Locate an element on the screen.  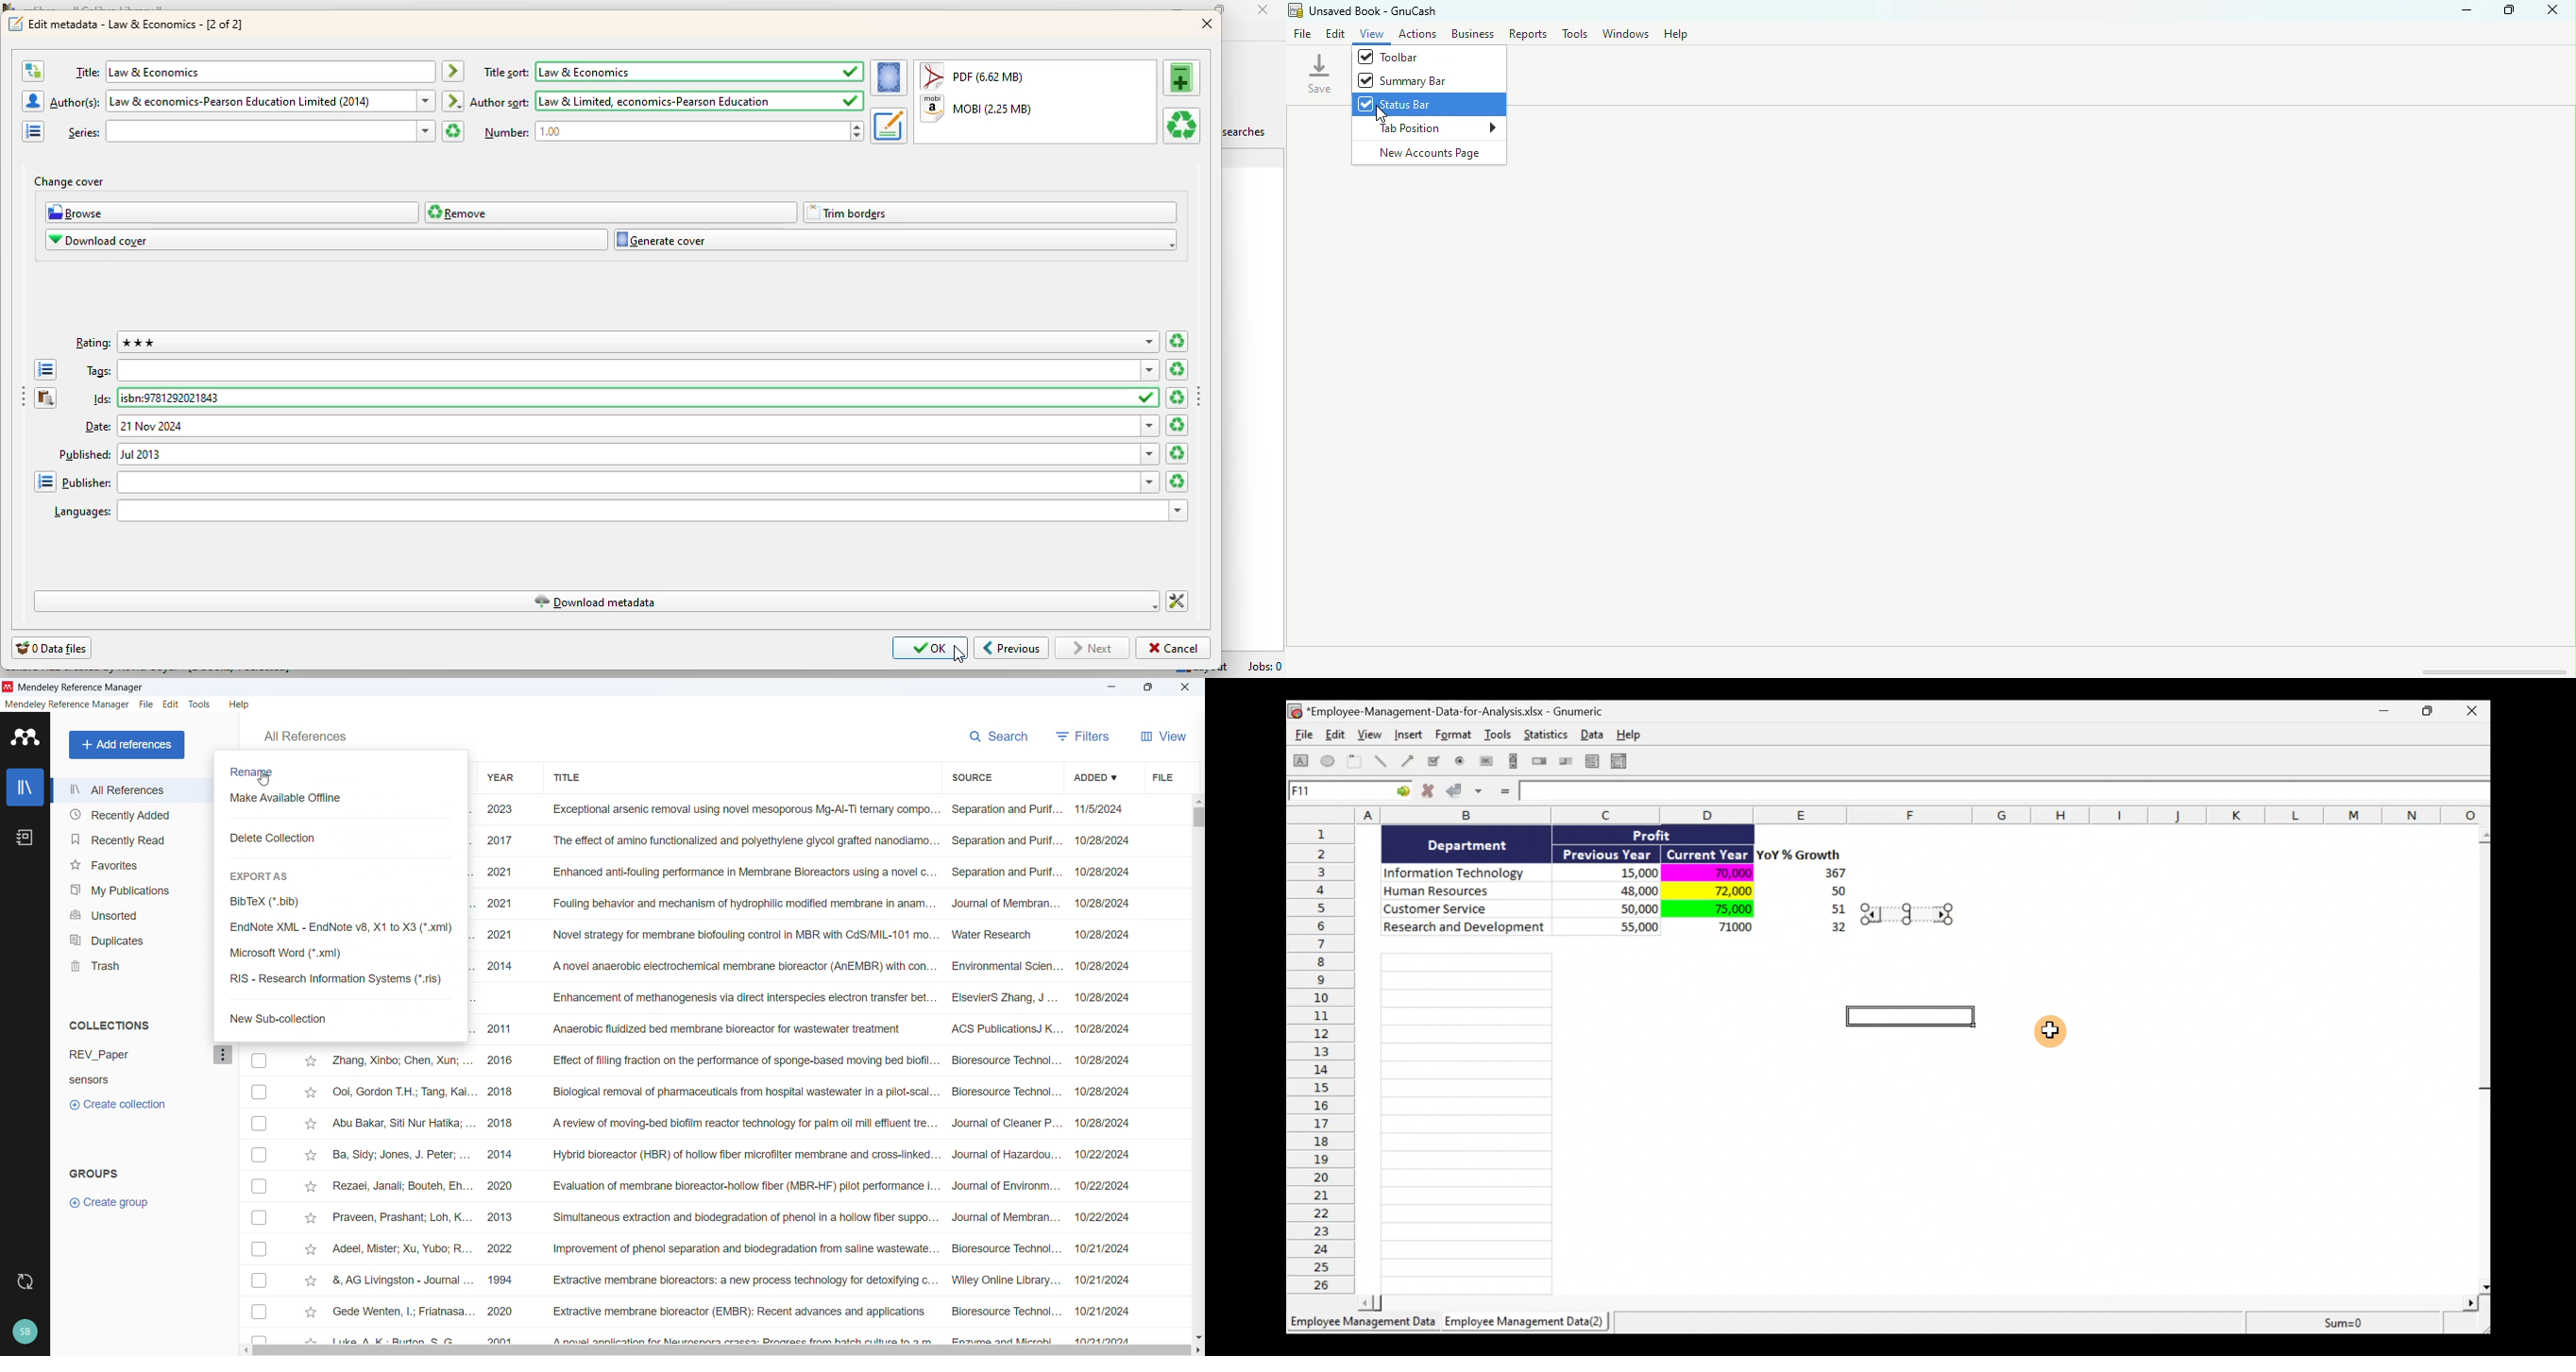
Actions is located at coordinates (1422, 38).